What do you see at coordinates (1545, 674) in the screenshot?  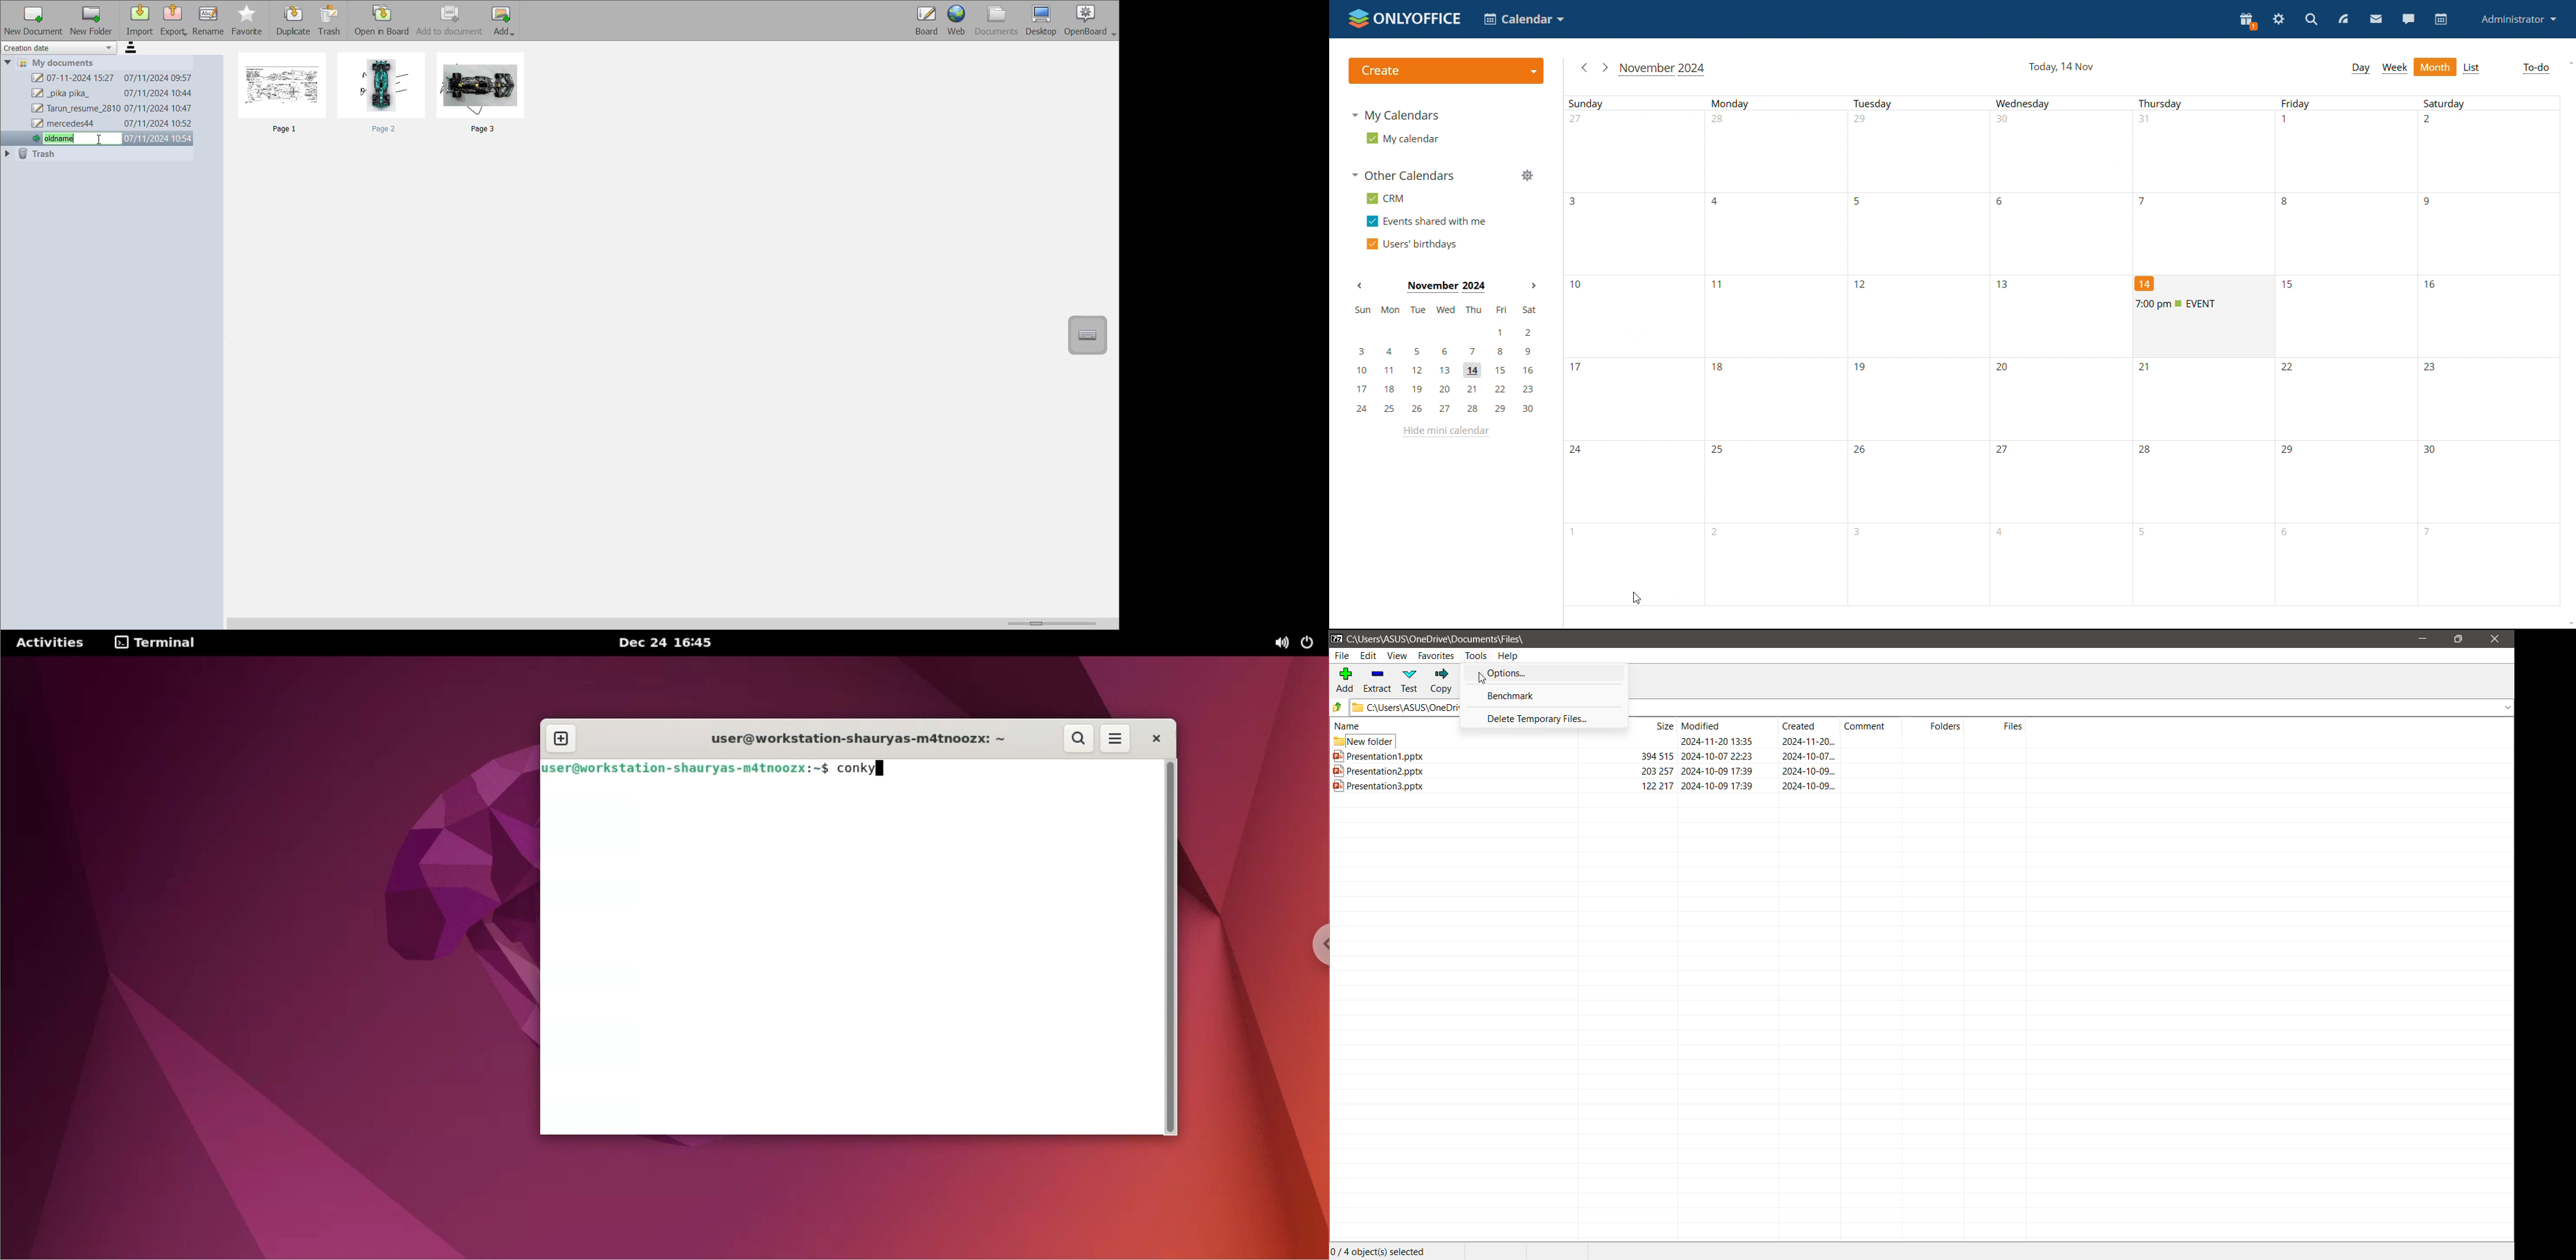 I see `Options` at bounding box center [1545, 674].